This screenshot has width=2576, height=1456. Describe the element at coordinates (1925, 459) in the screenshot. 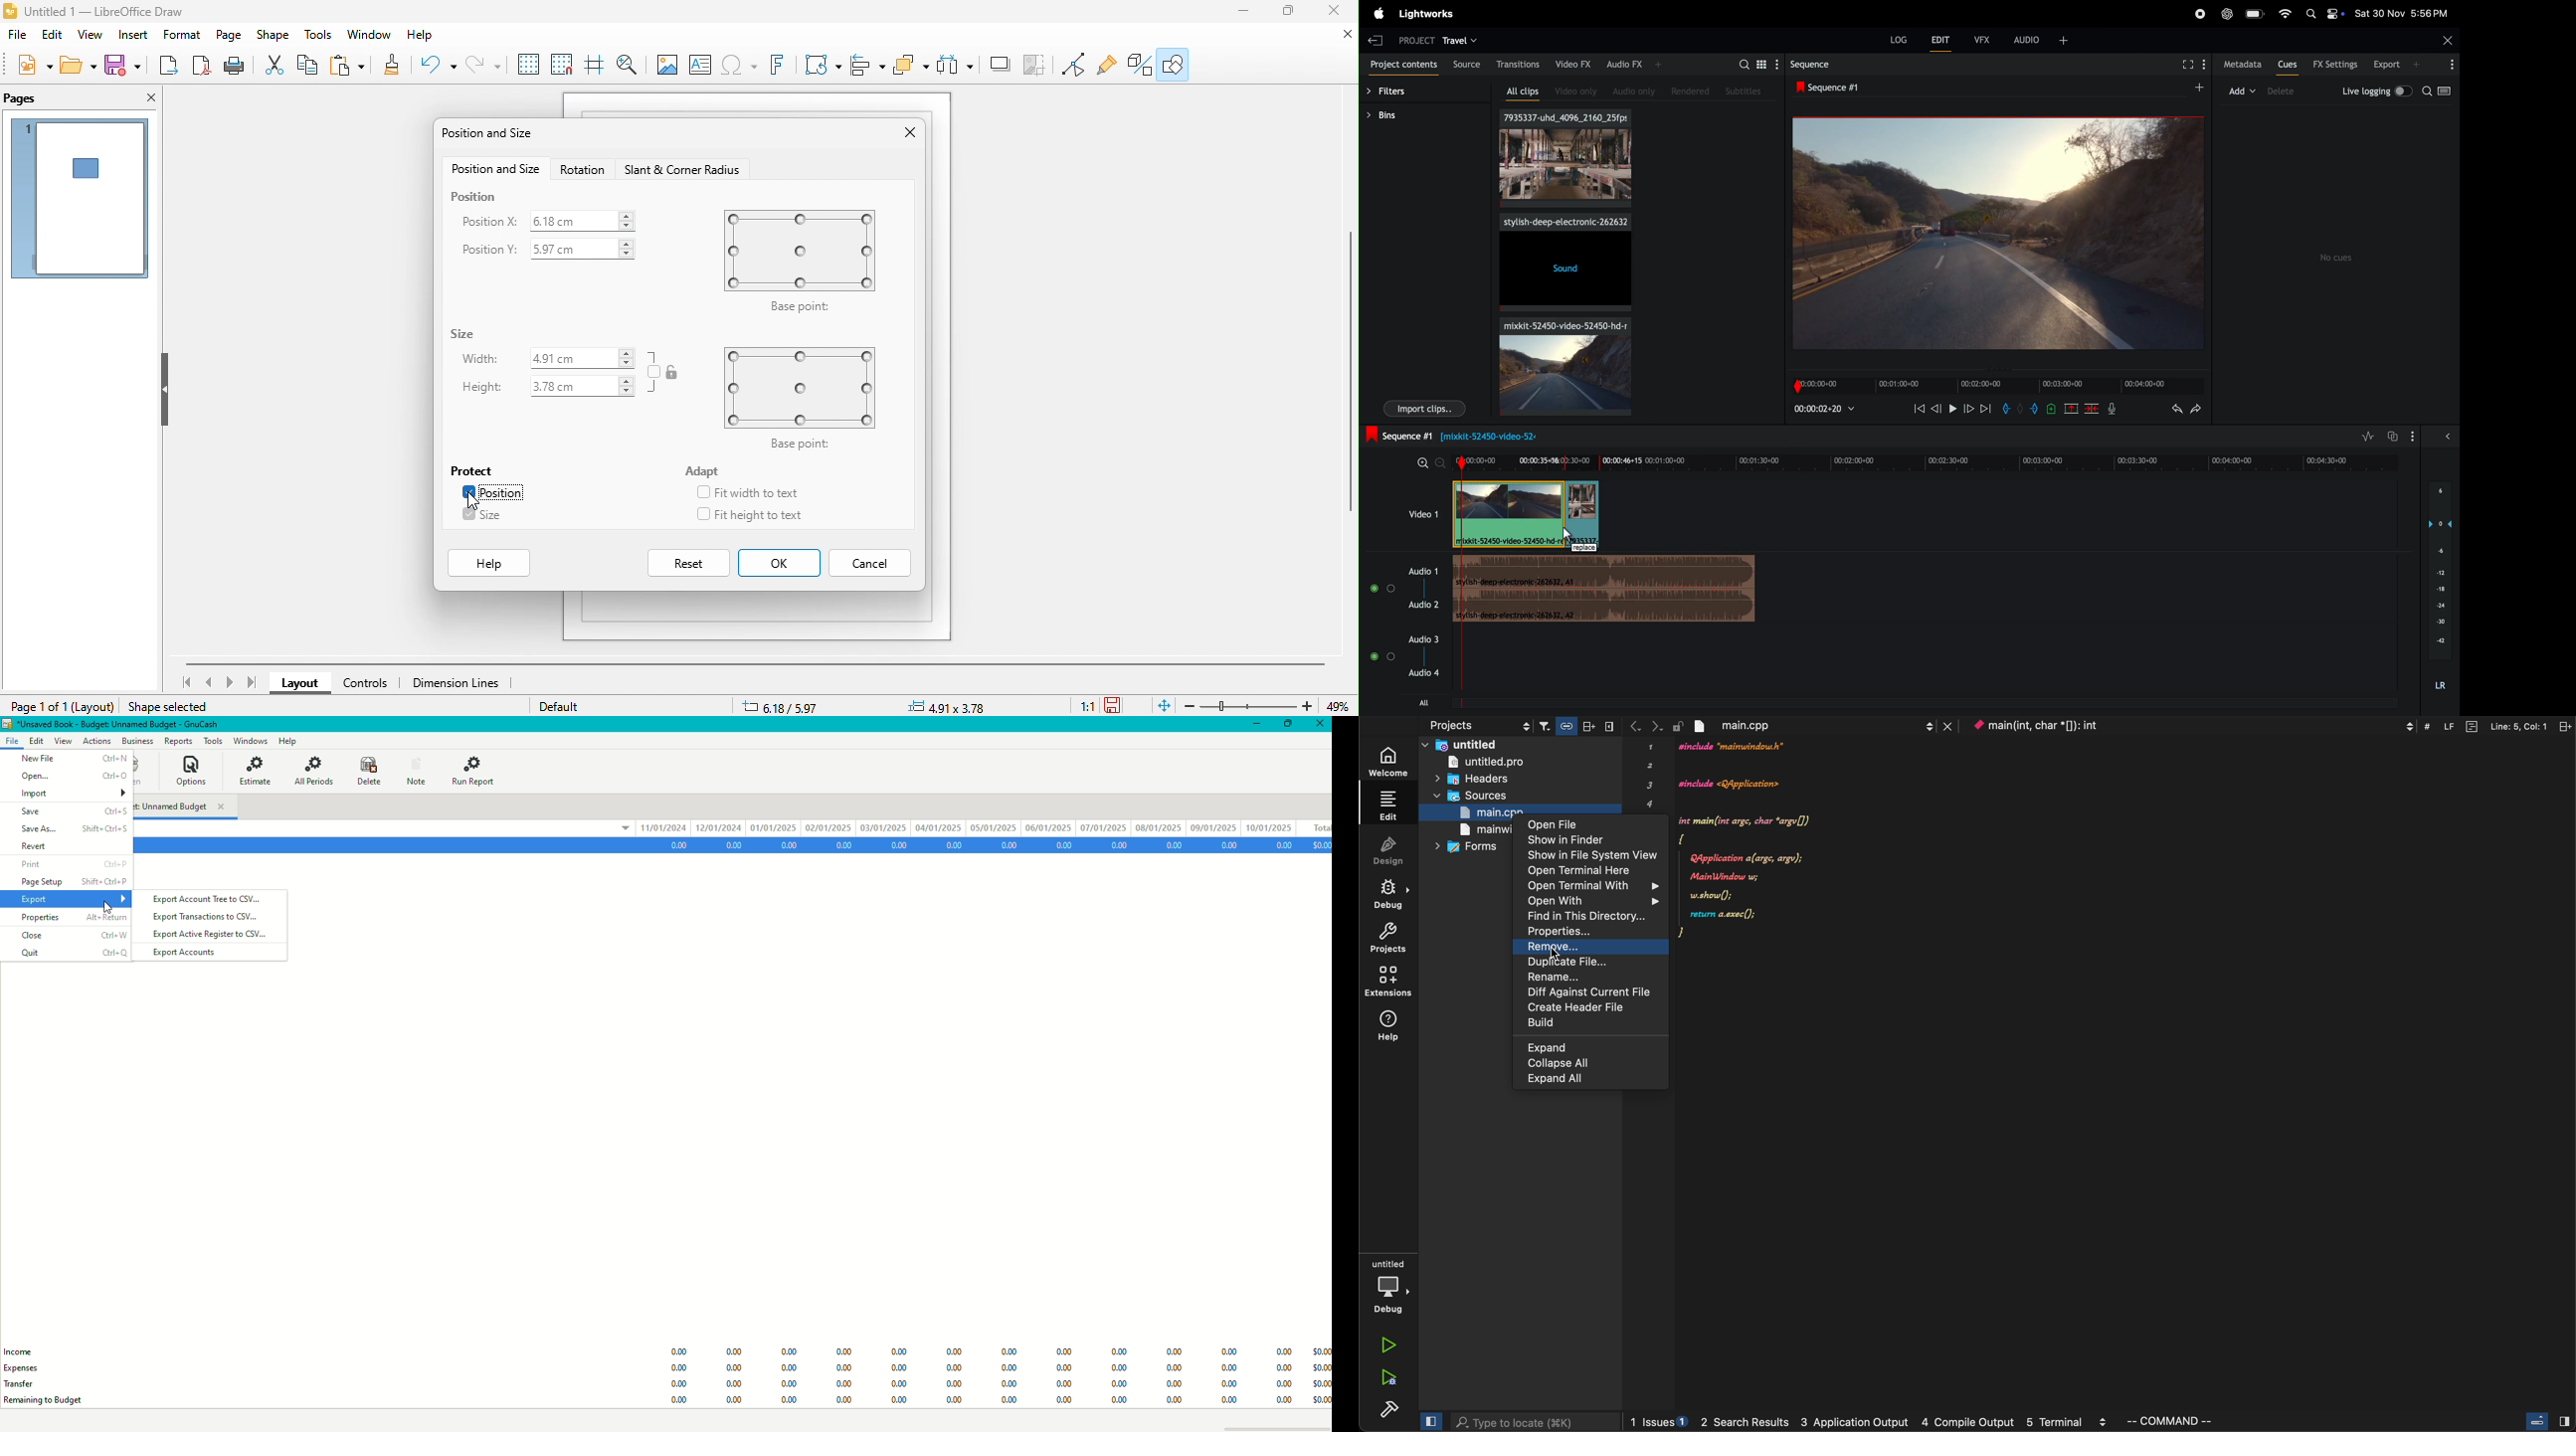

I see `time frame` at that location.